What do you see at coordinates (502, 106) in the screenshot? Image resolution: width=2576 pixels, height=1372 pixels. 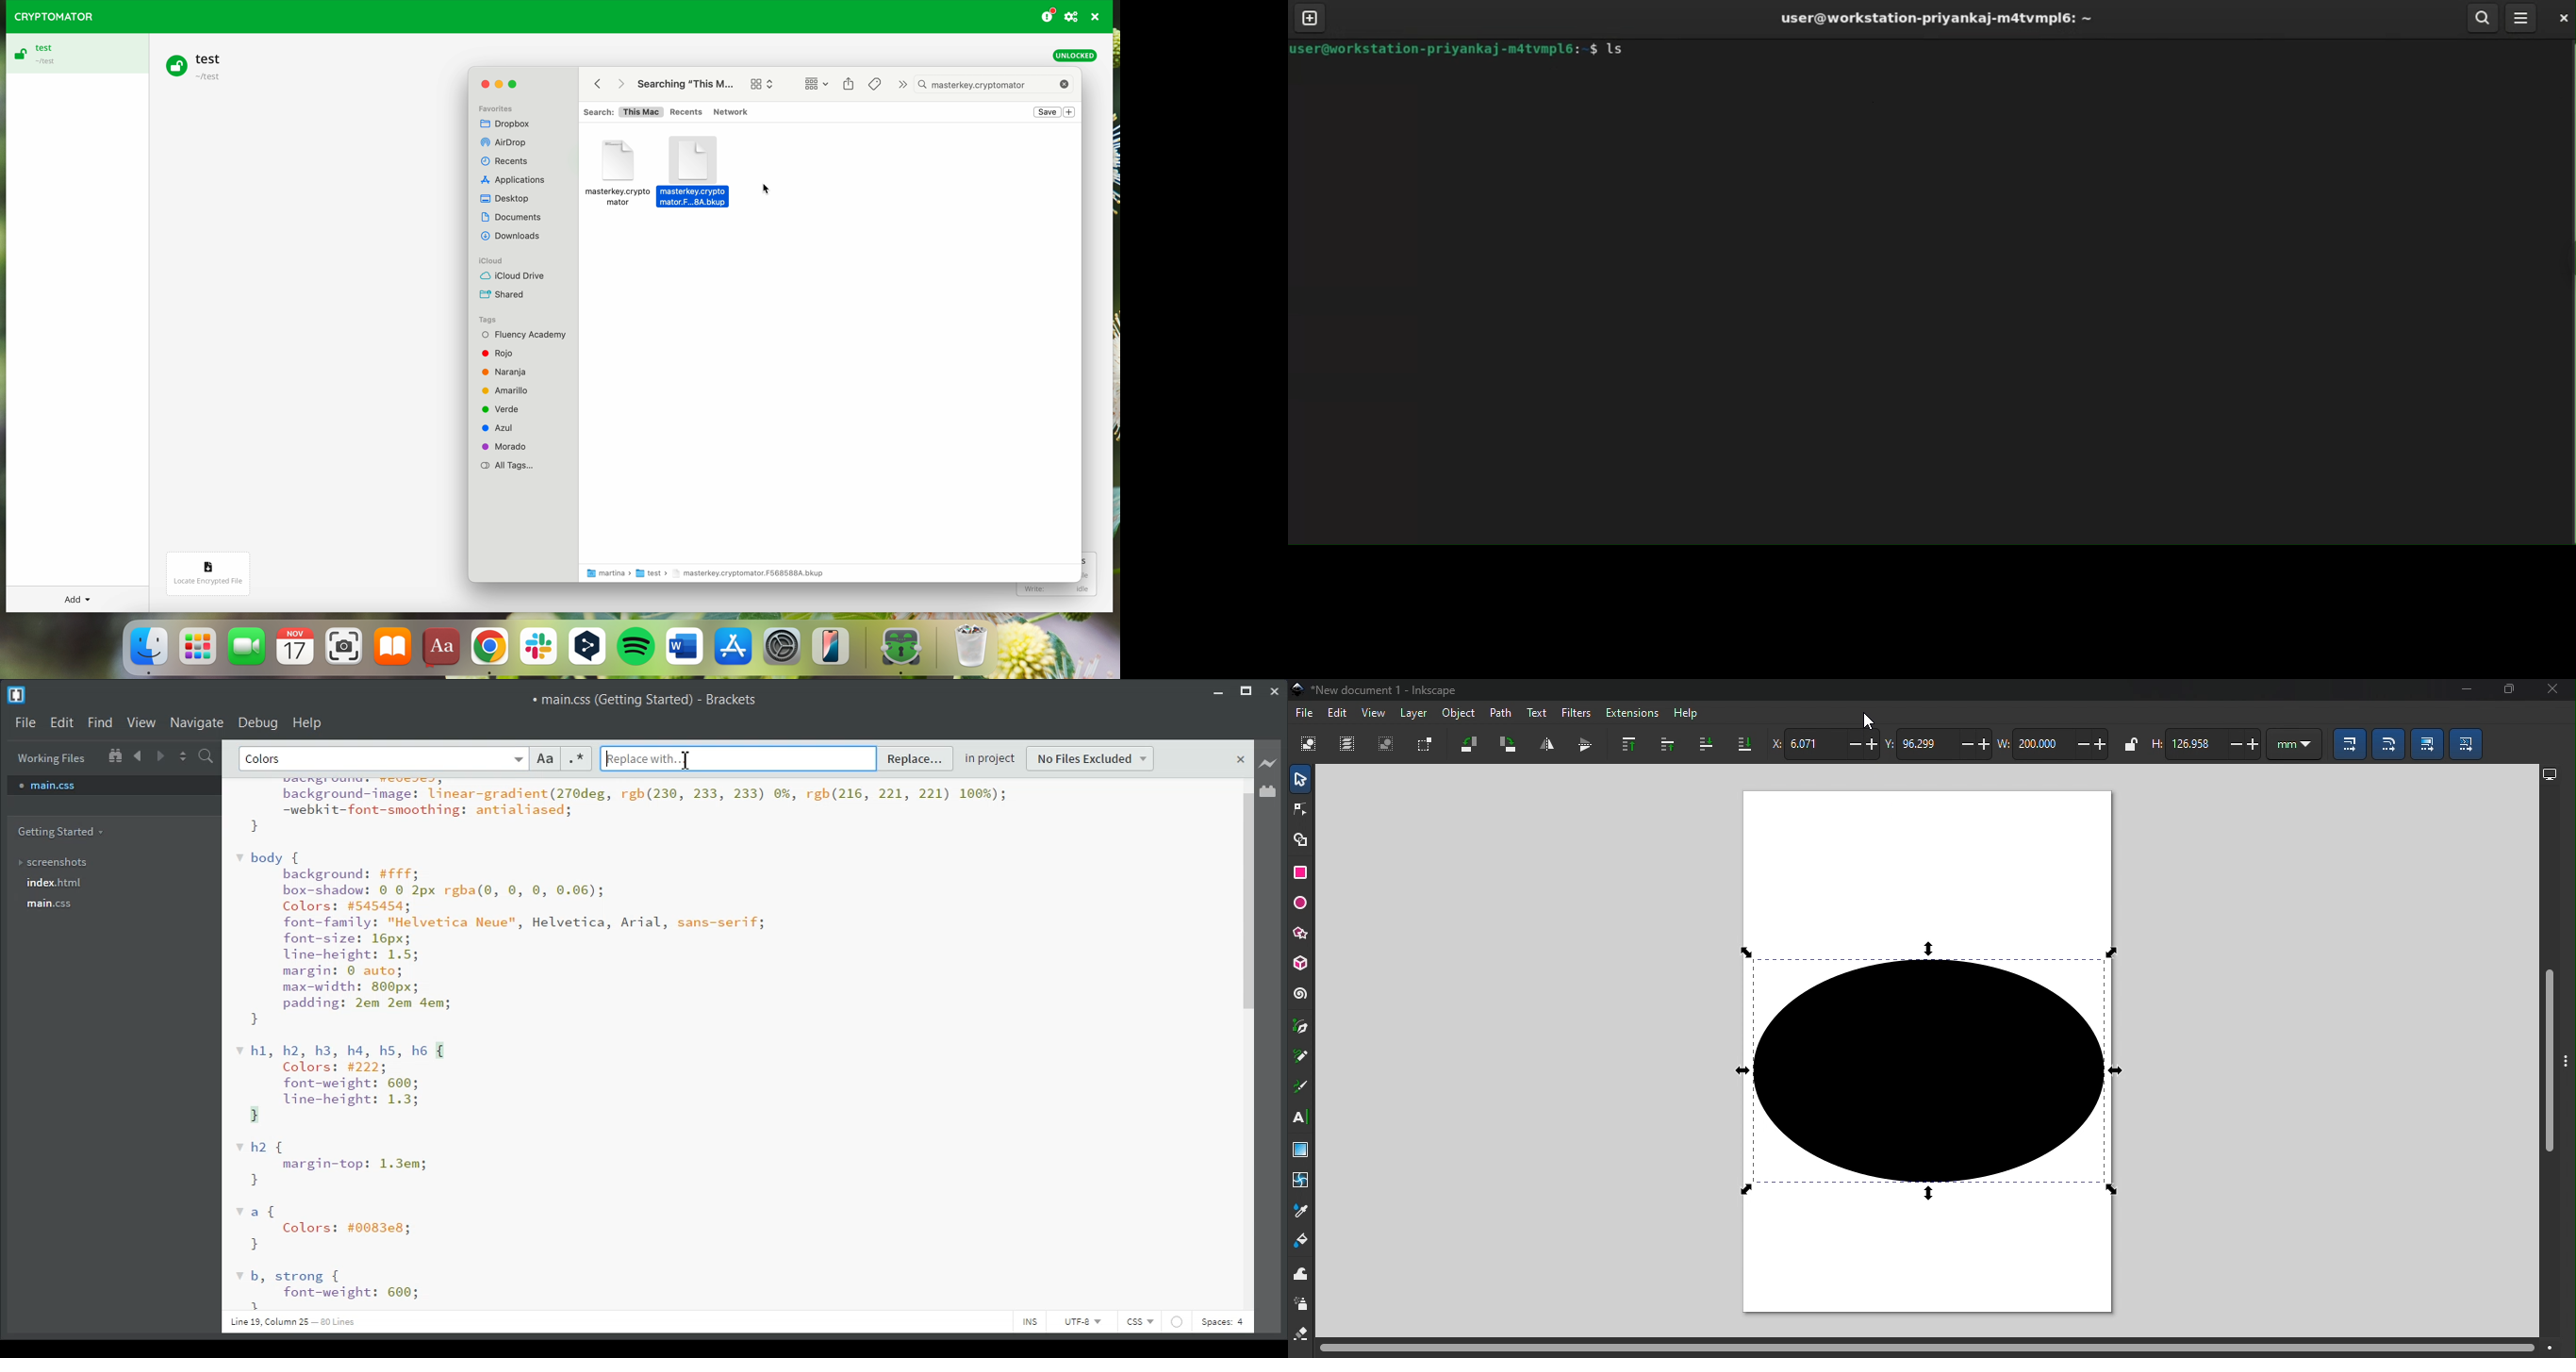 I see `Favorites` at bounding box center [502, 106].